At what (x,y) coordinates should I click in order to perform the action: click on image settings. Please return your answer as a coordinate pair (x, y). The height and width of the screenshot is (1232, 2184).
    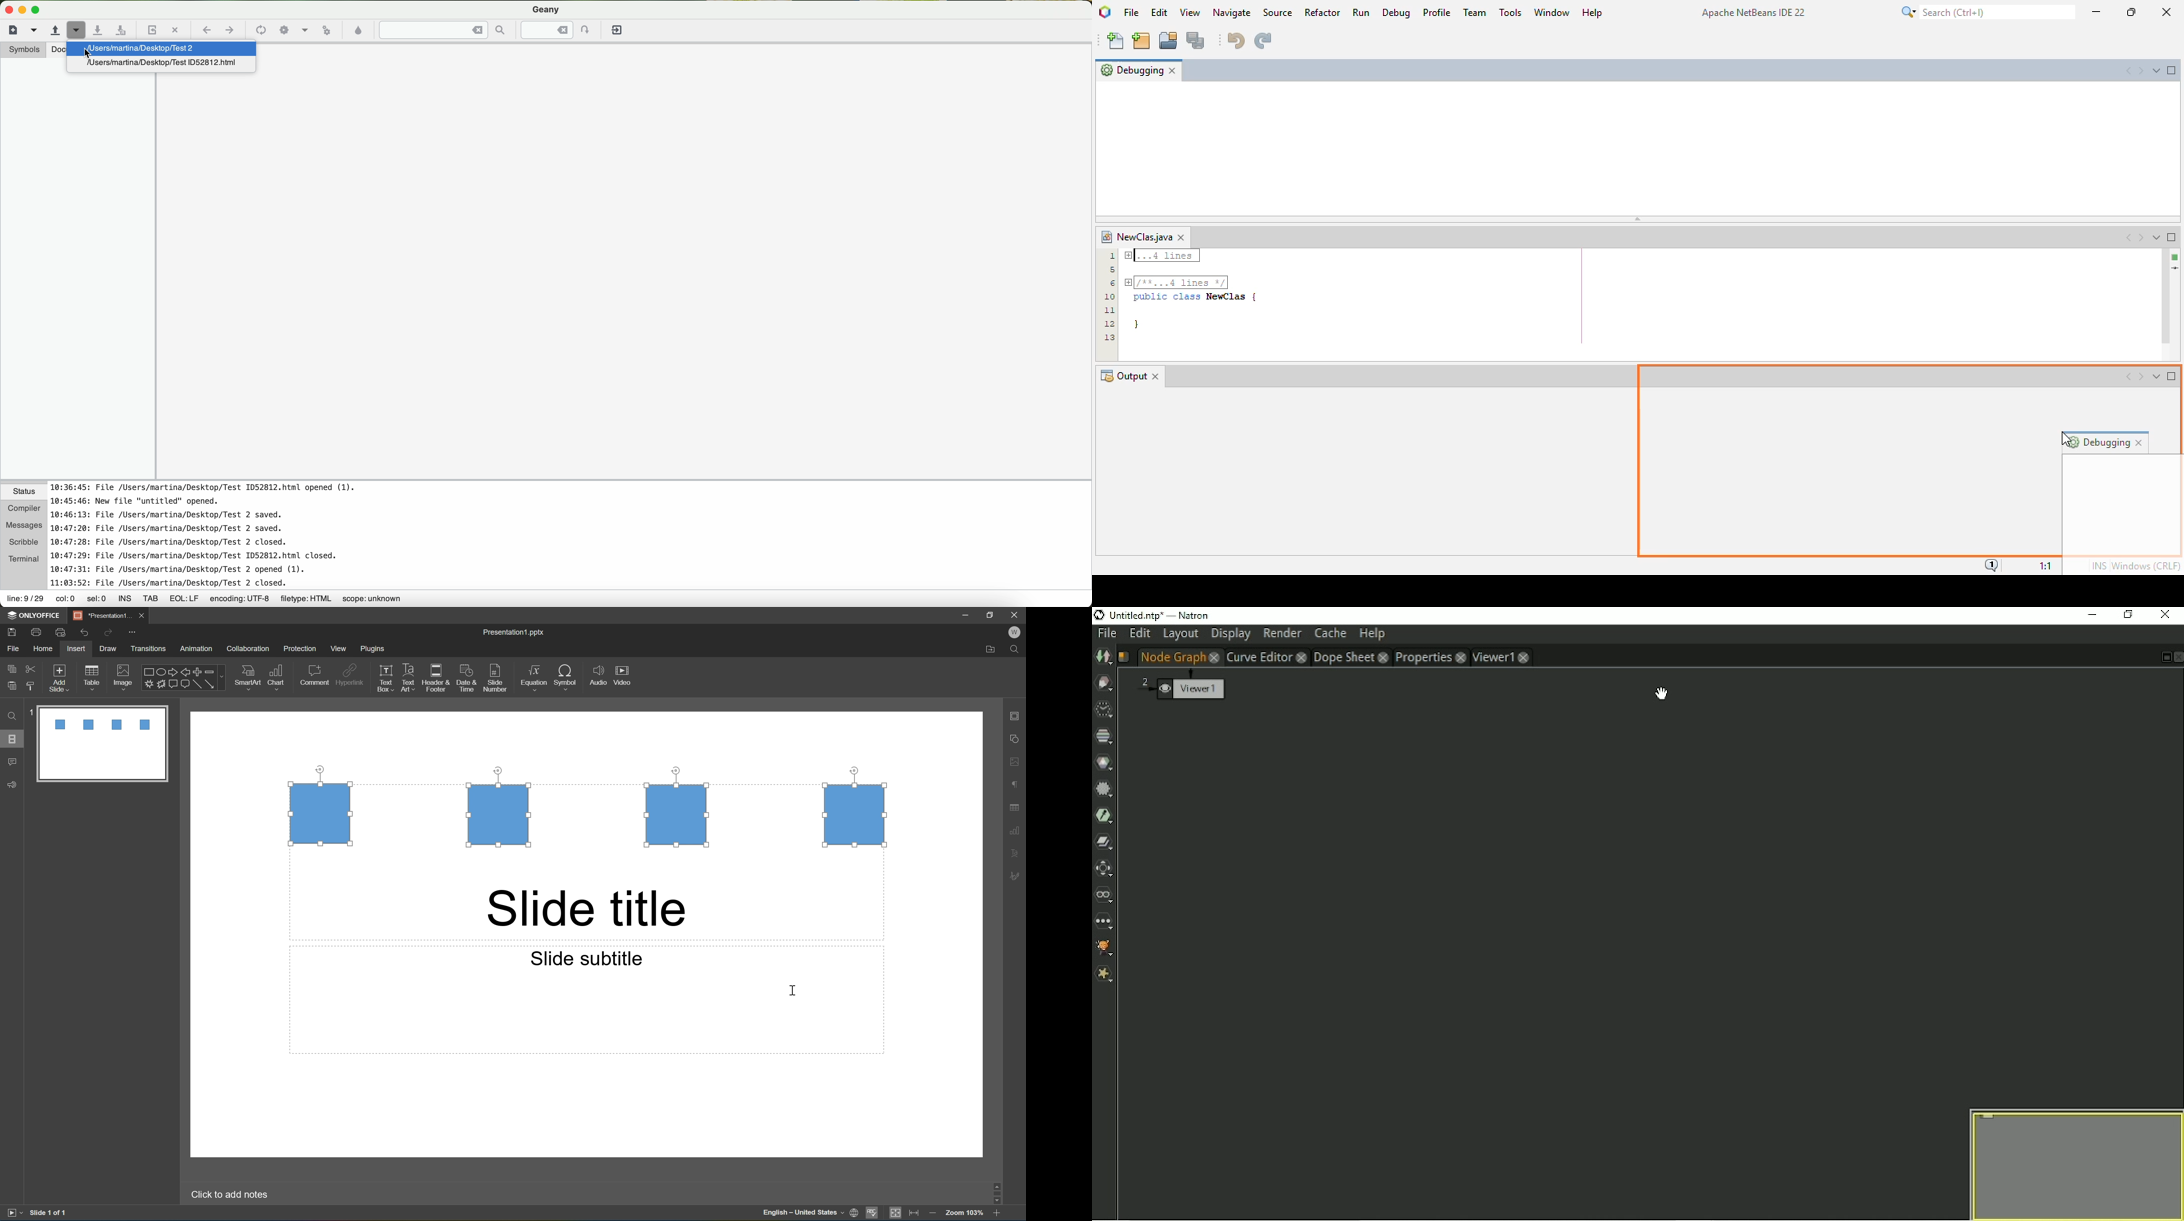
    Looking at the image, I should click on (1018, 763).